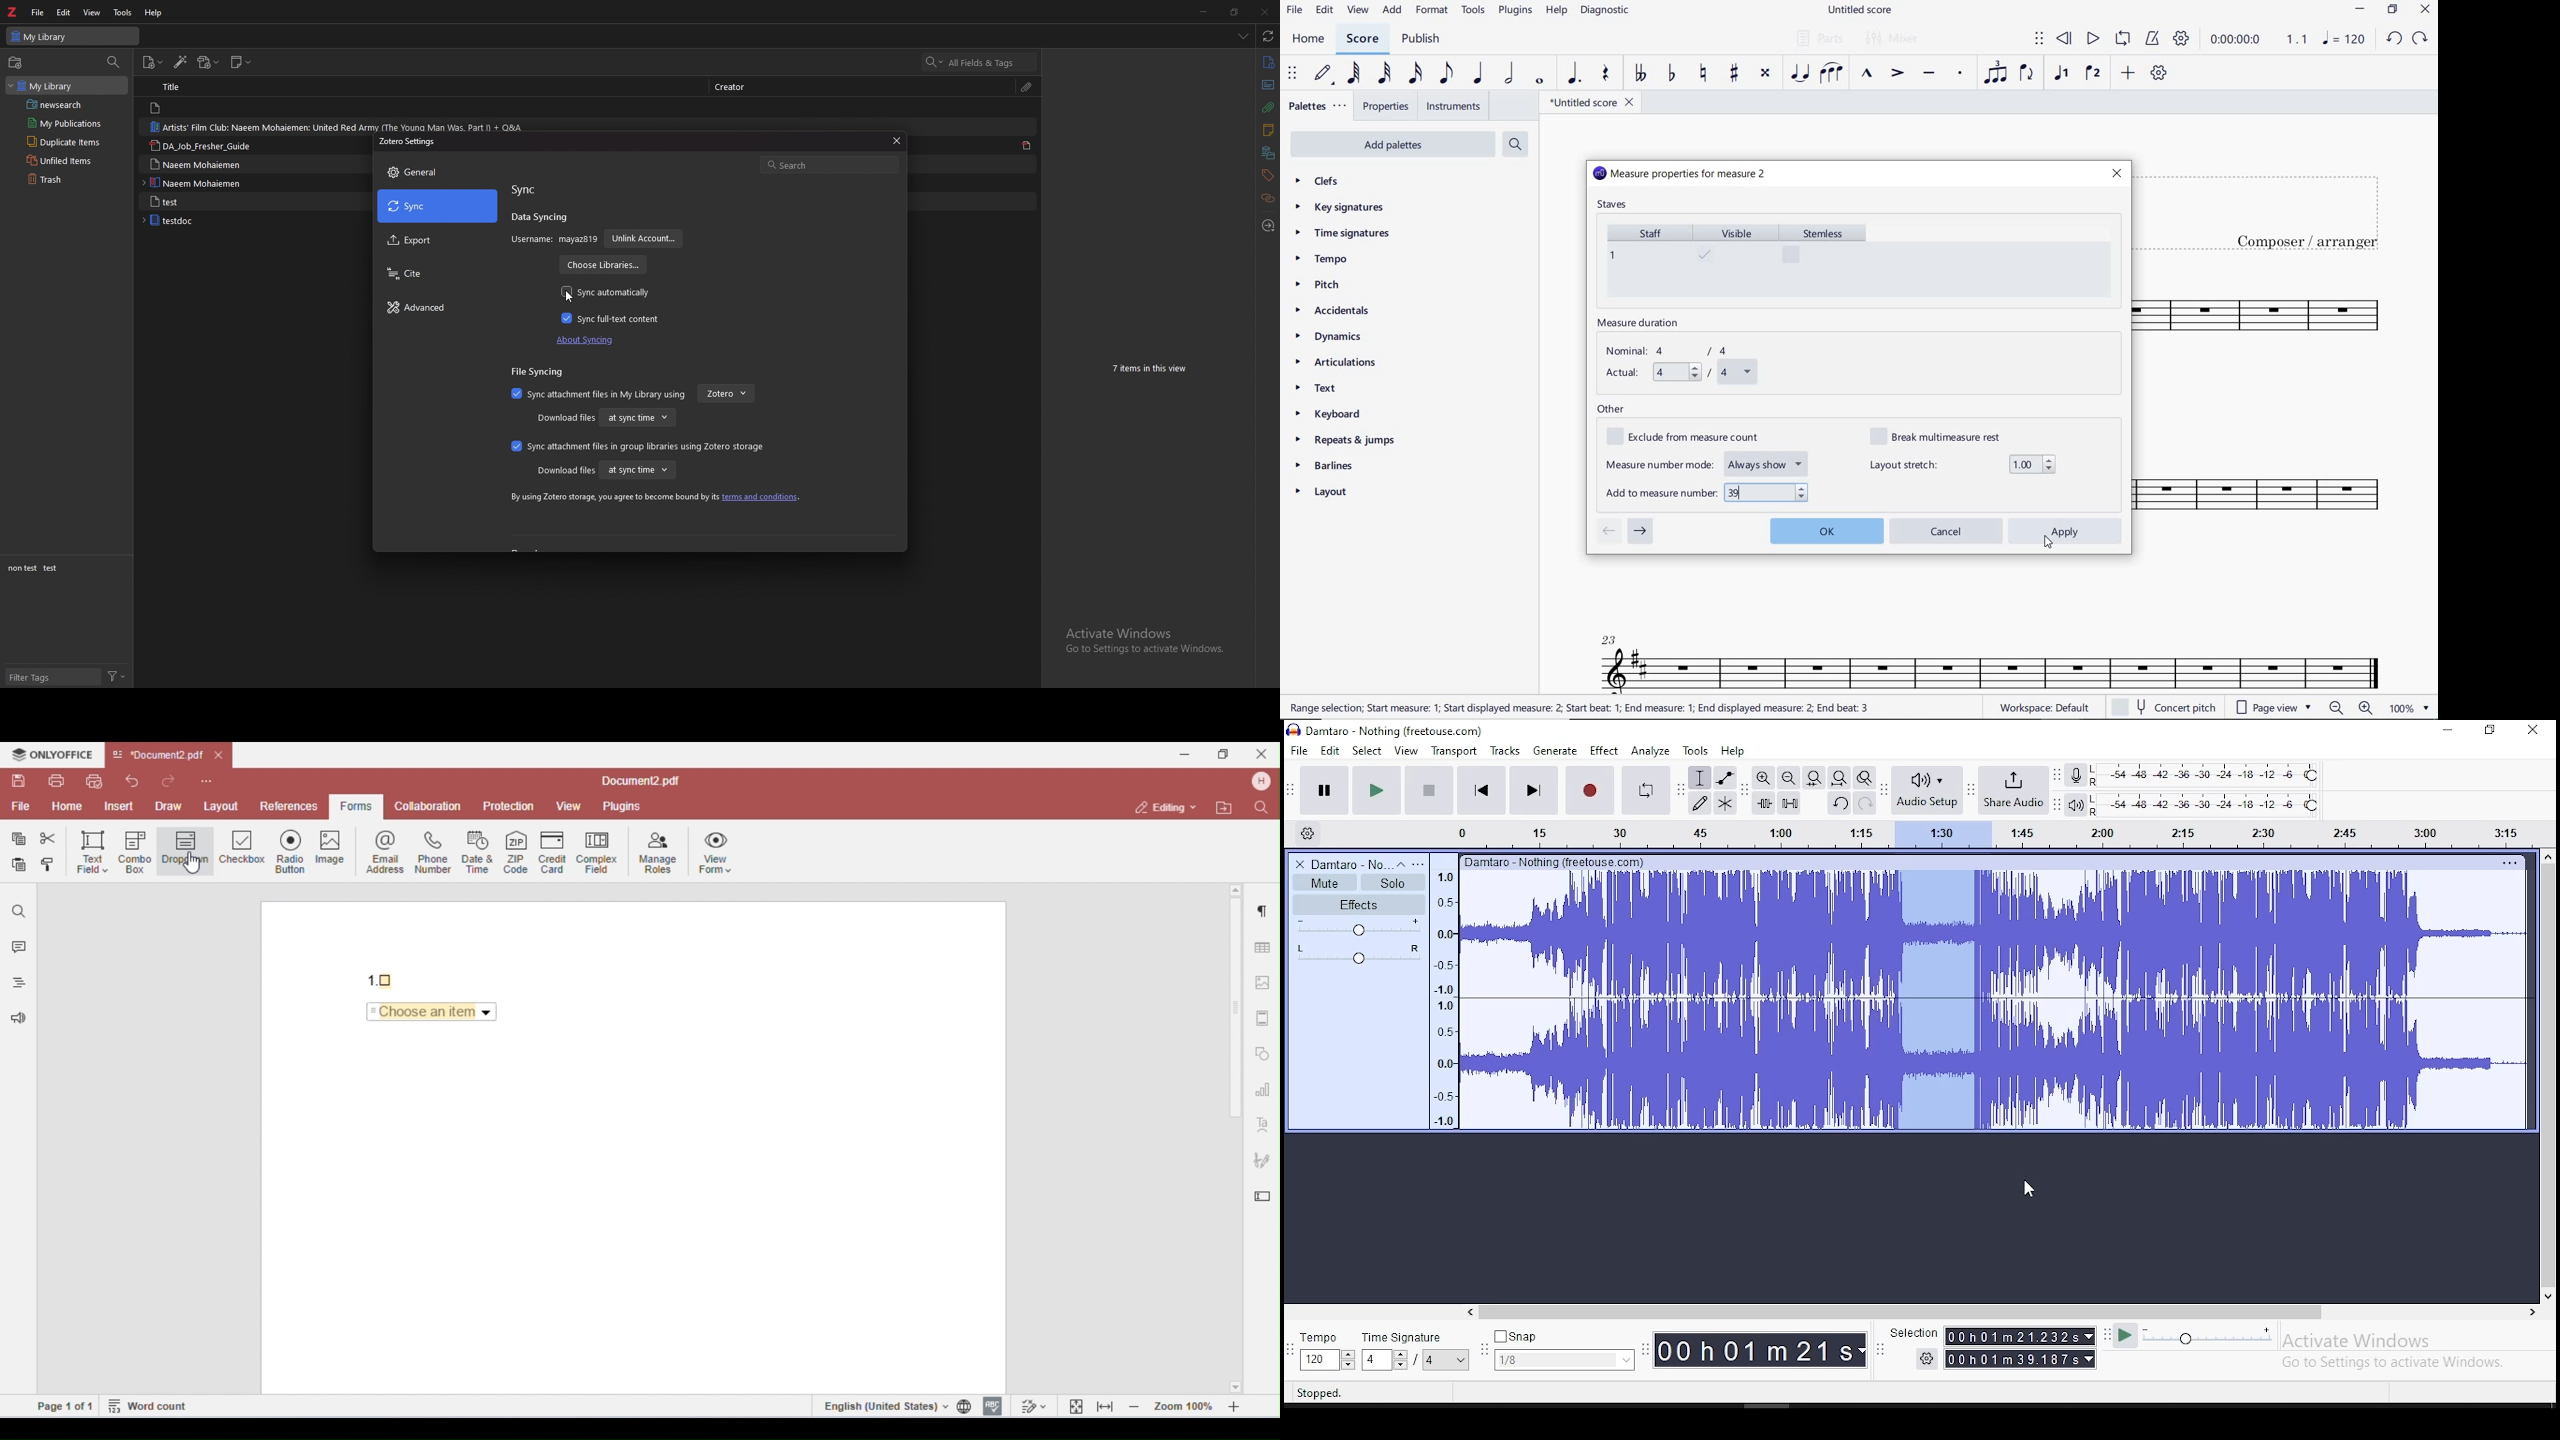  I want to click on tools, so click(1696, 750).